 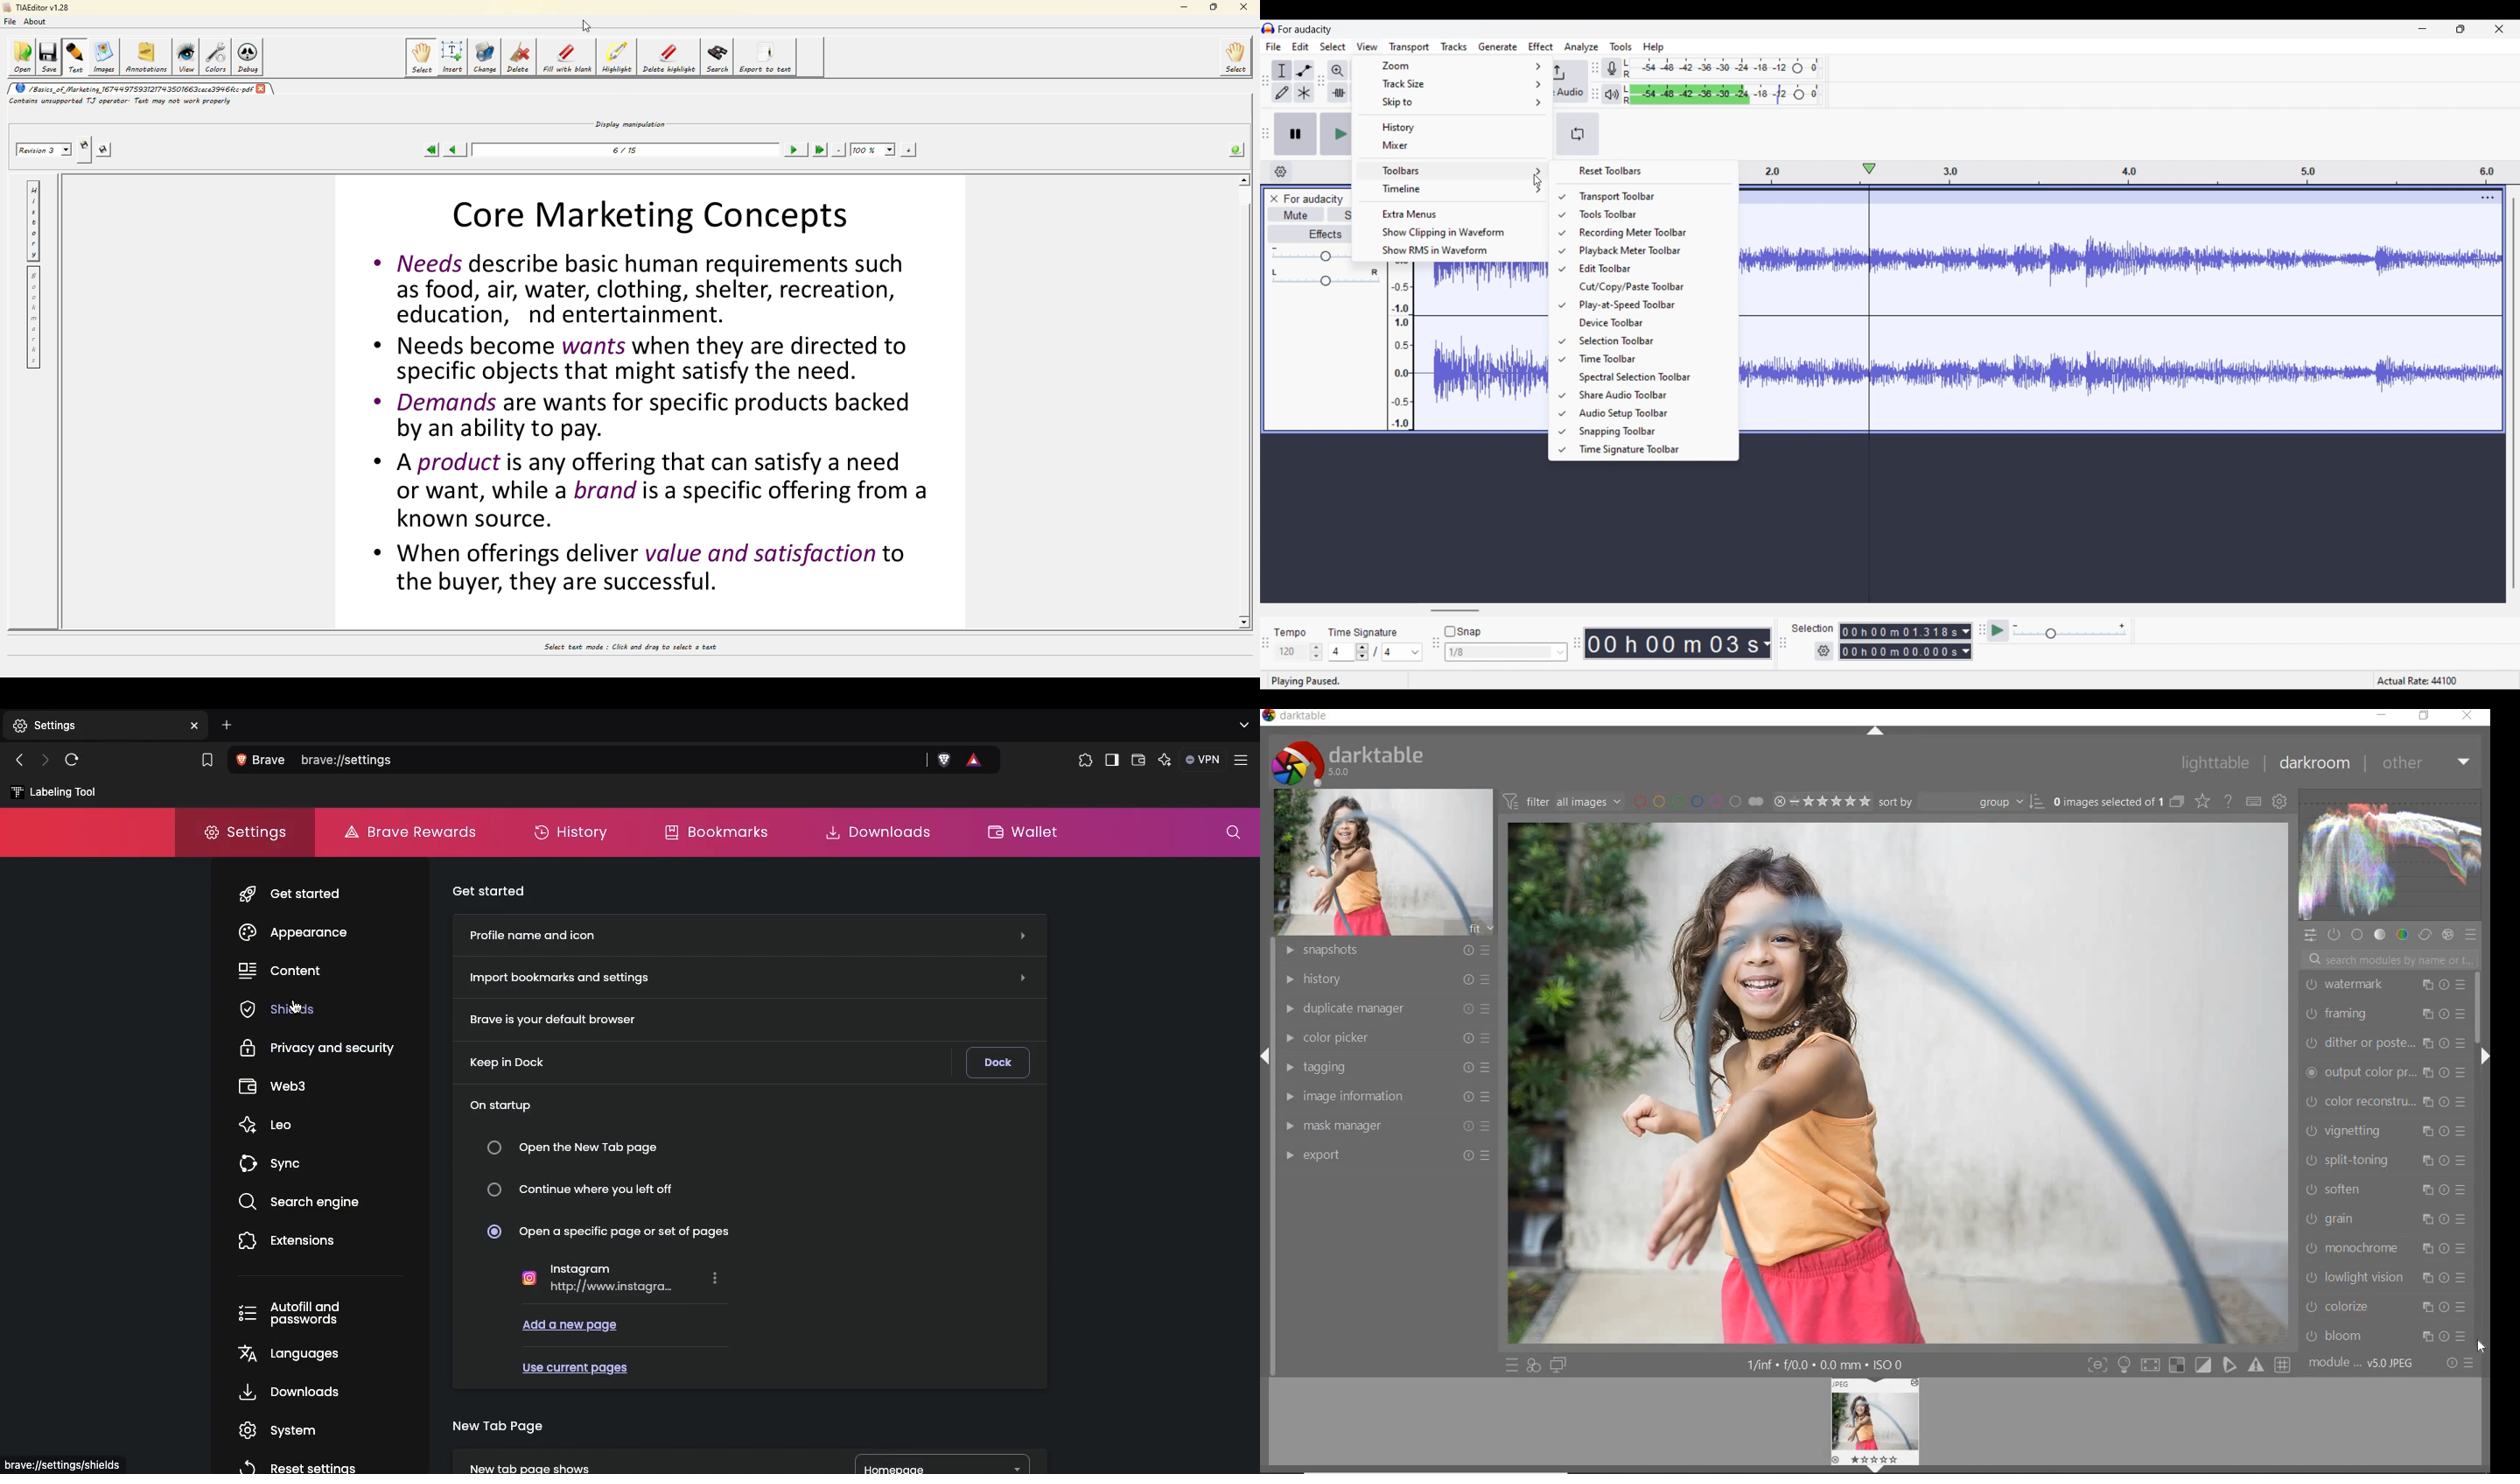 I want to click on darkroom, so click(x=2317, y=764).